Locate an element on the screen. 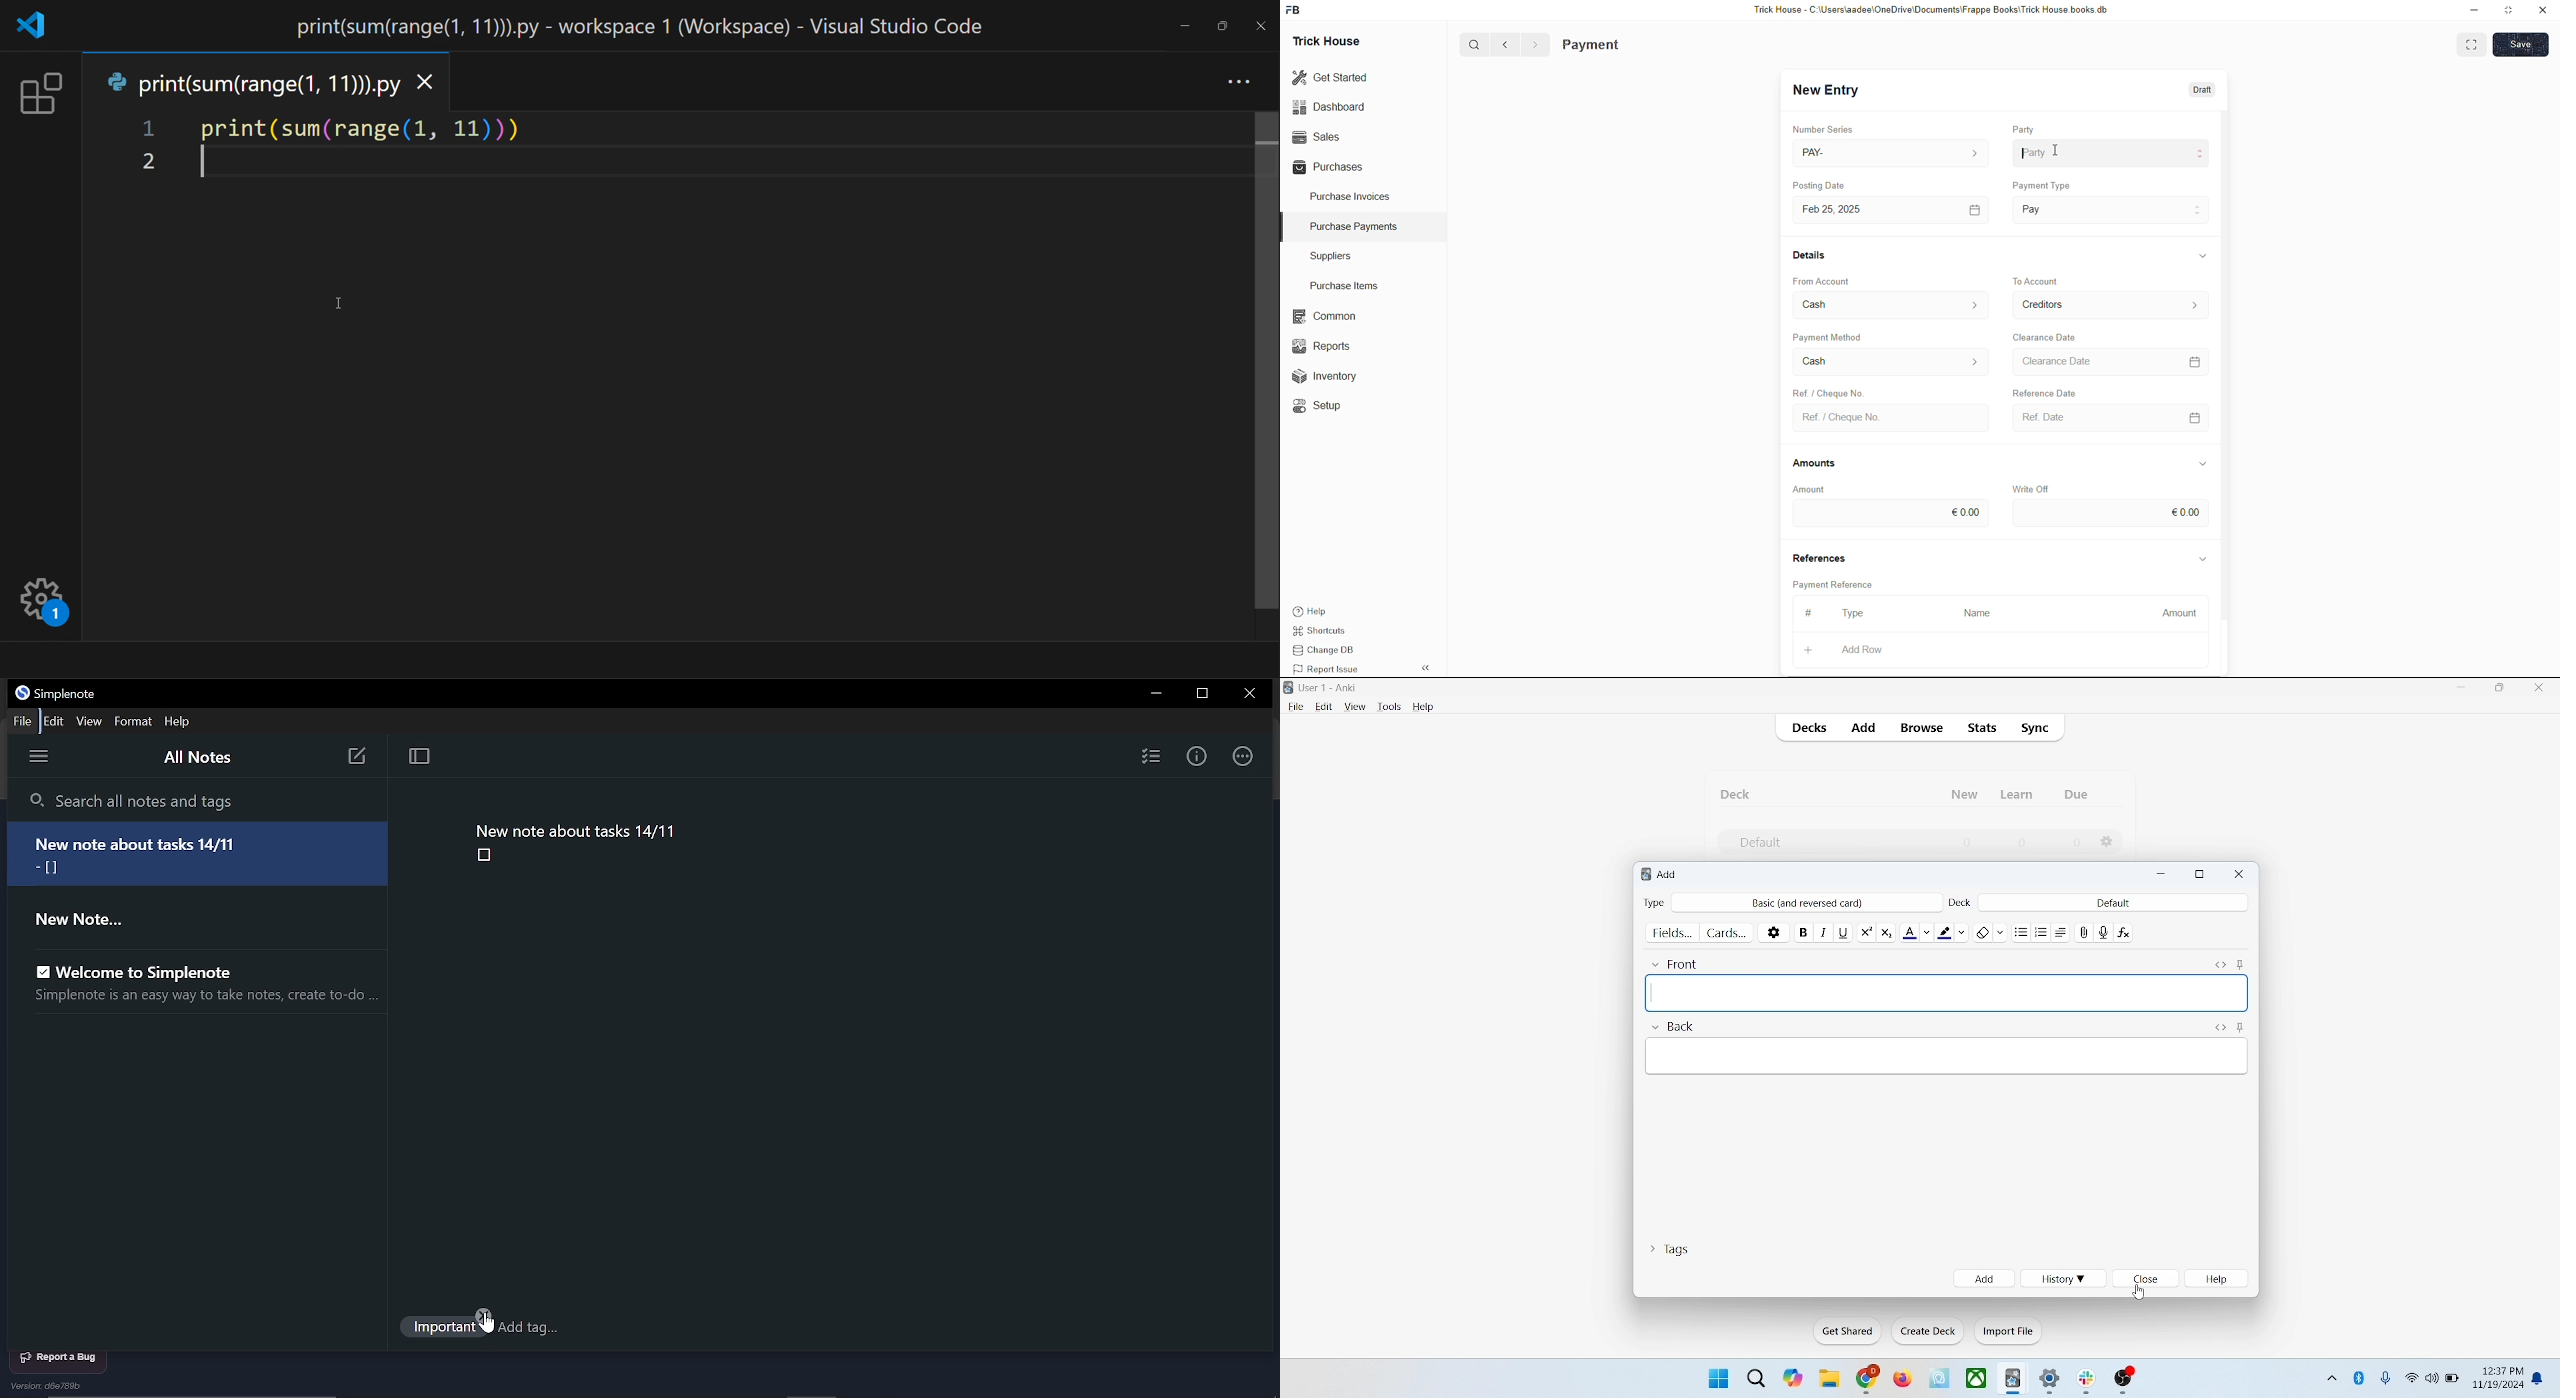 The width and height of the screenshot is (2576, 1400). maximize is located at coordinates (2200, 875).